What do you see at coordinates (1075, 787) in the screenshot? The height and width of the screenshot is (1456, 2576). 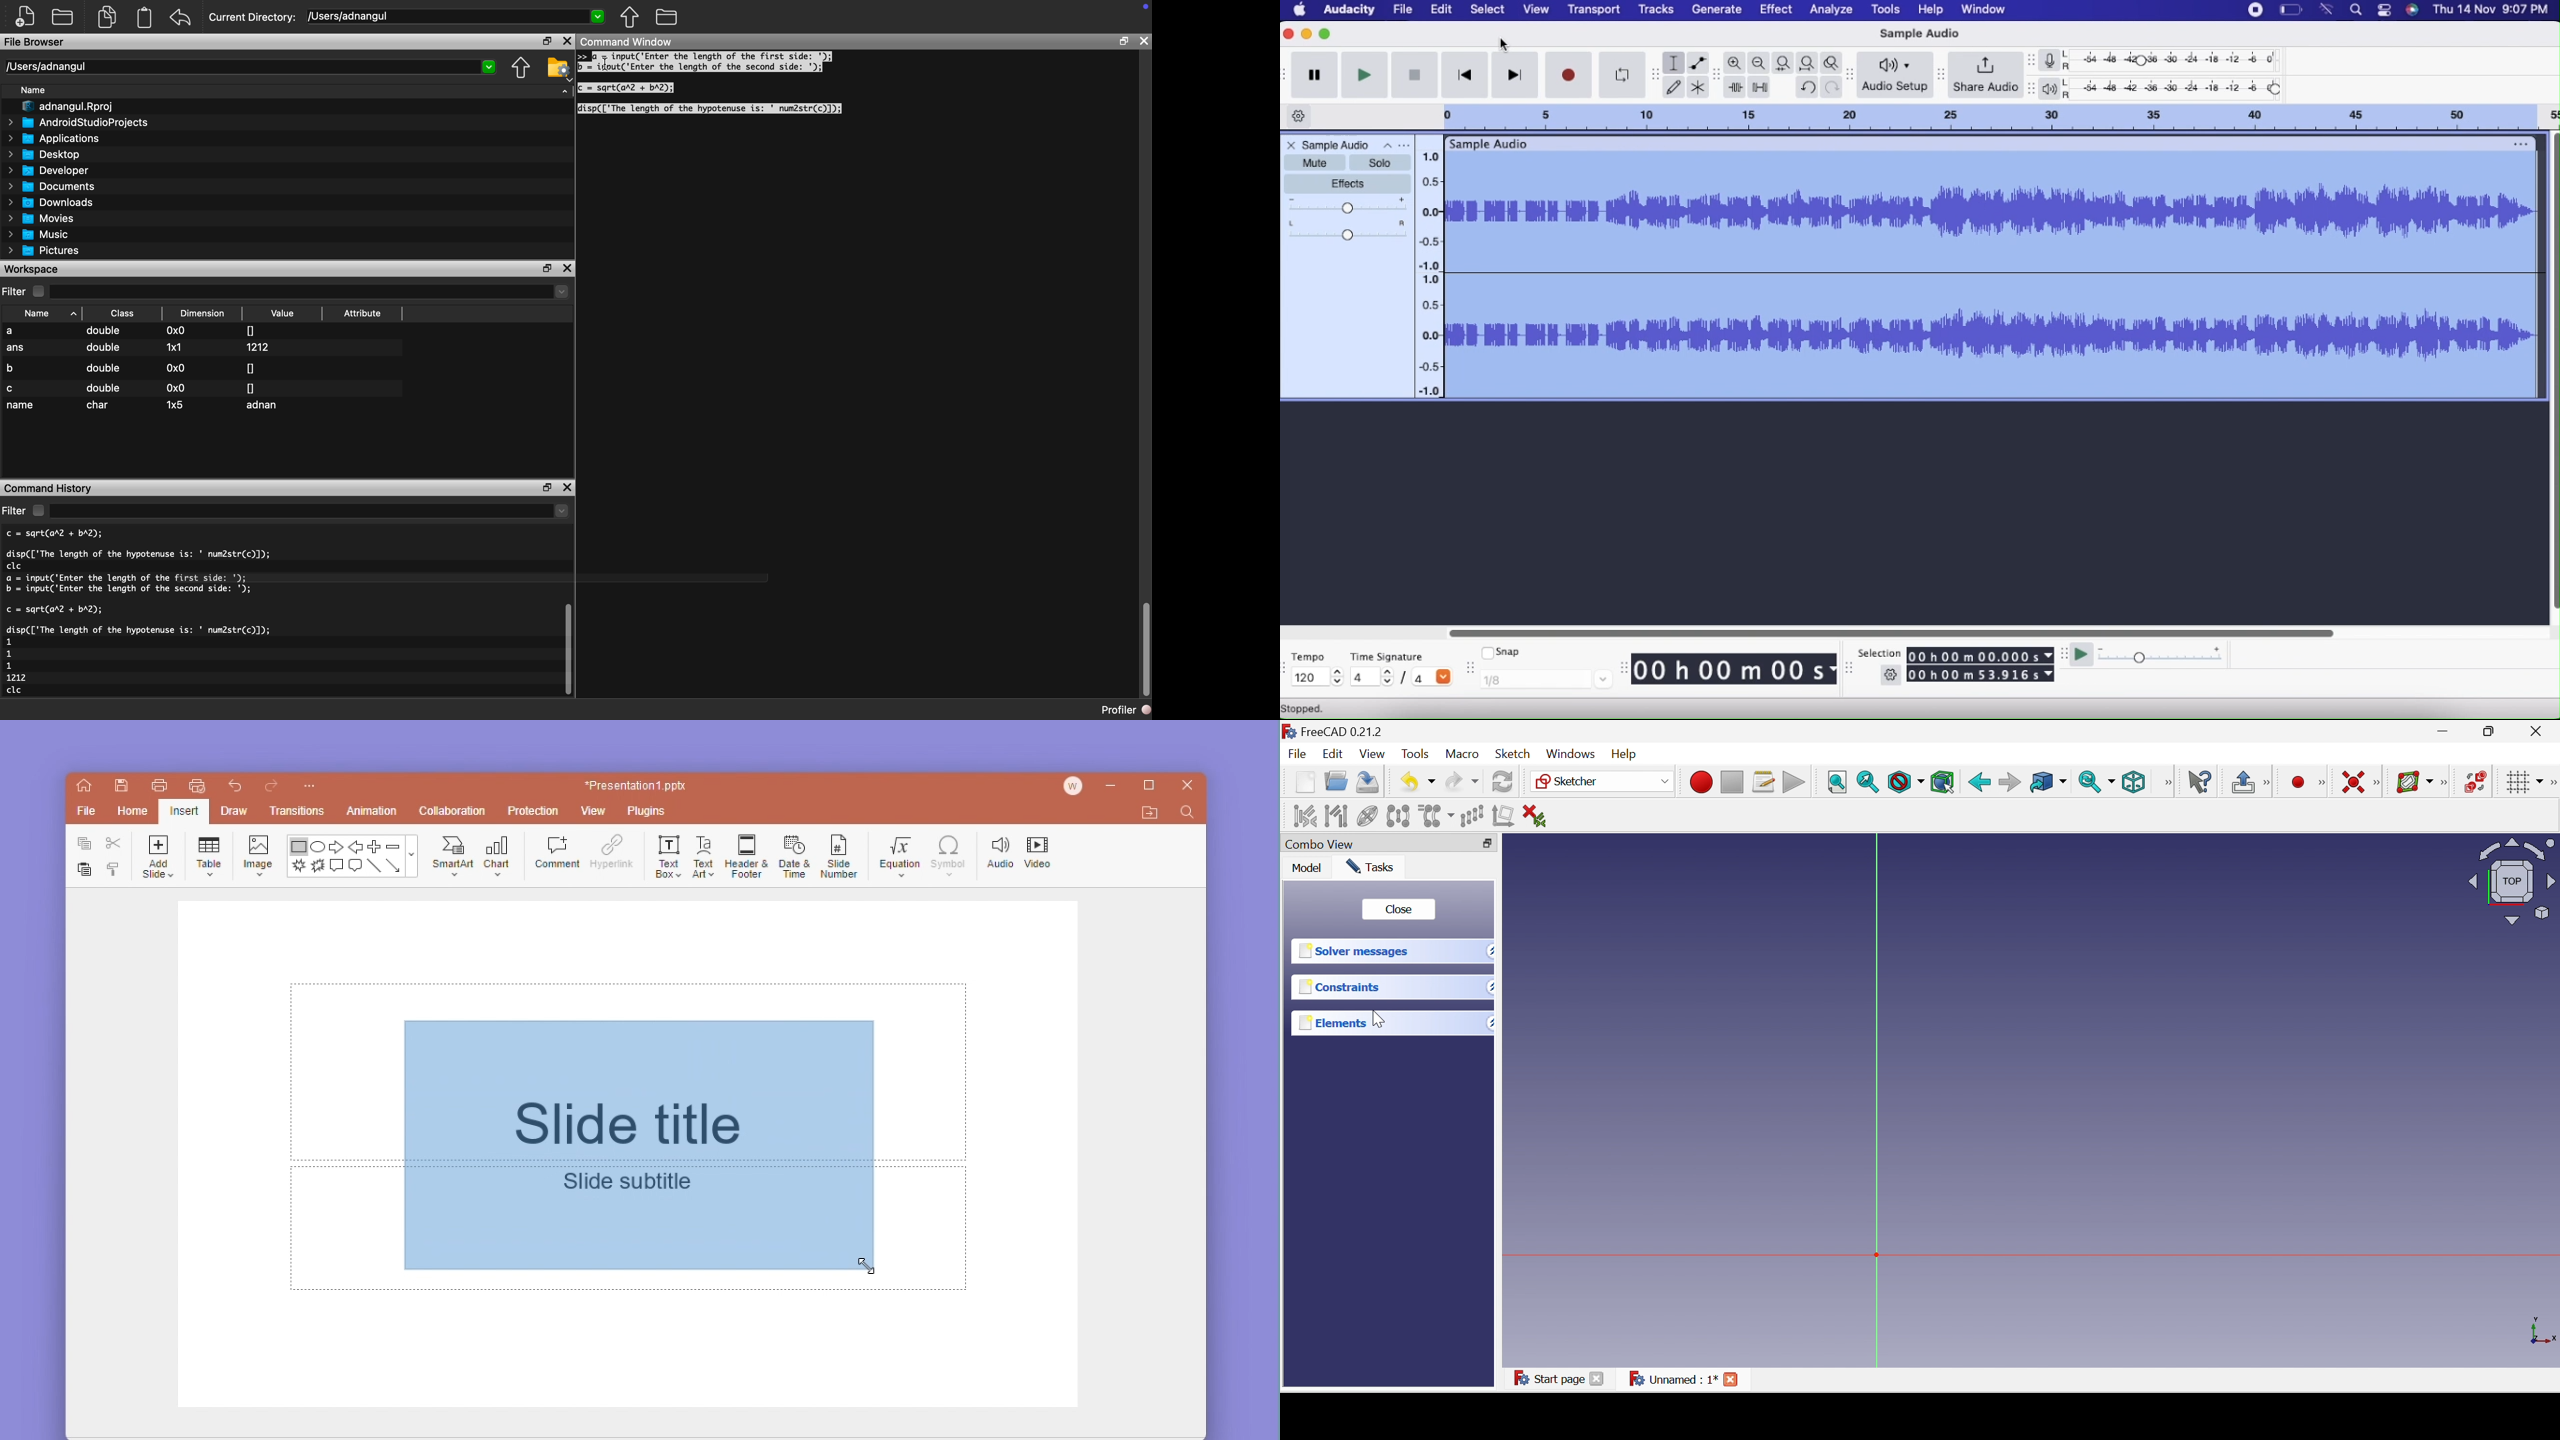 I see `account icon` at bounding box center [1075, 787].